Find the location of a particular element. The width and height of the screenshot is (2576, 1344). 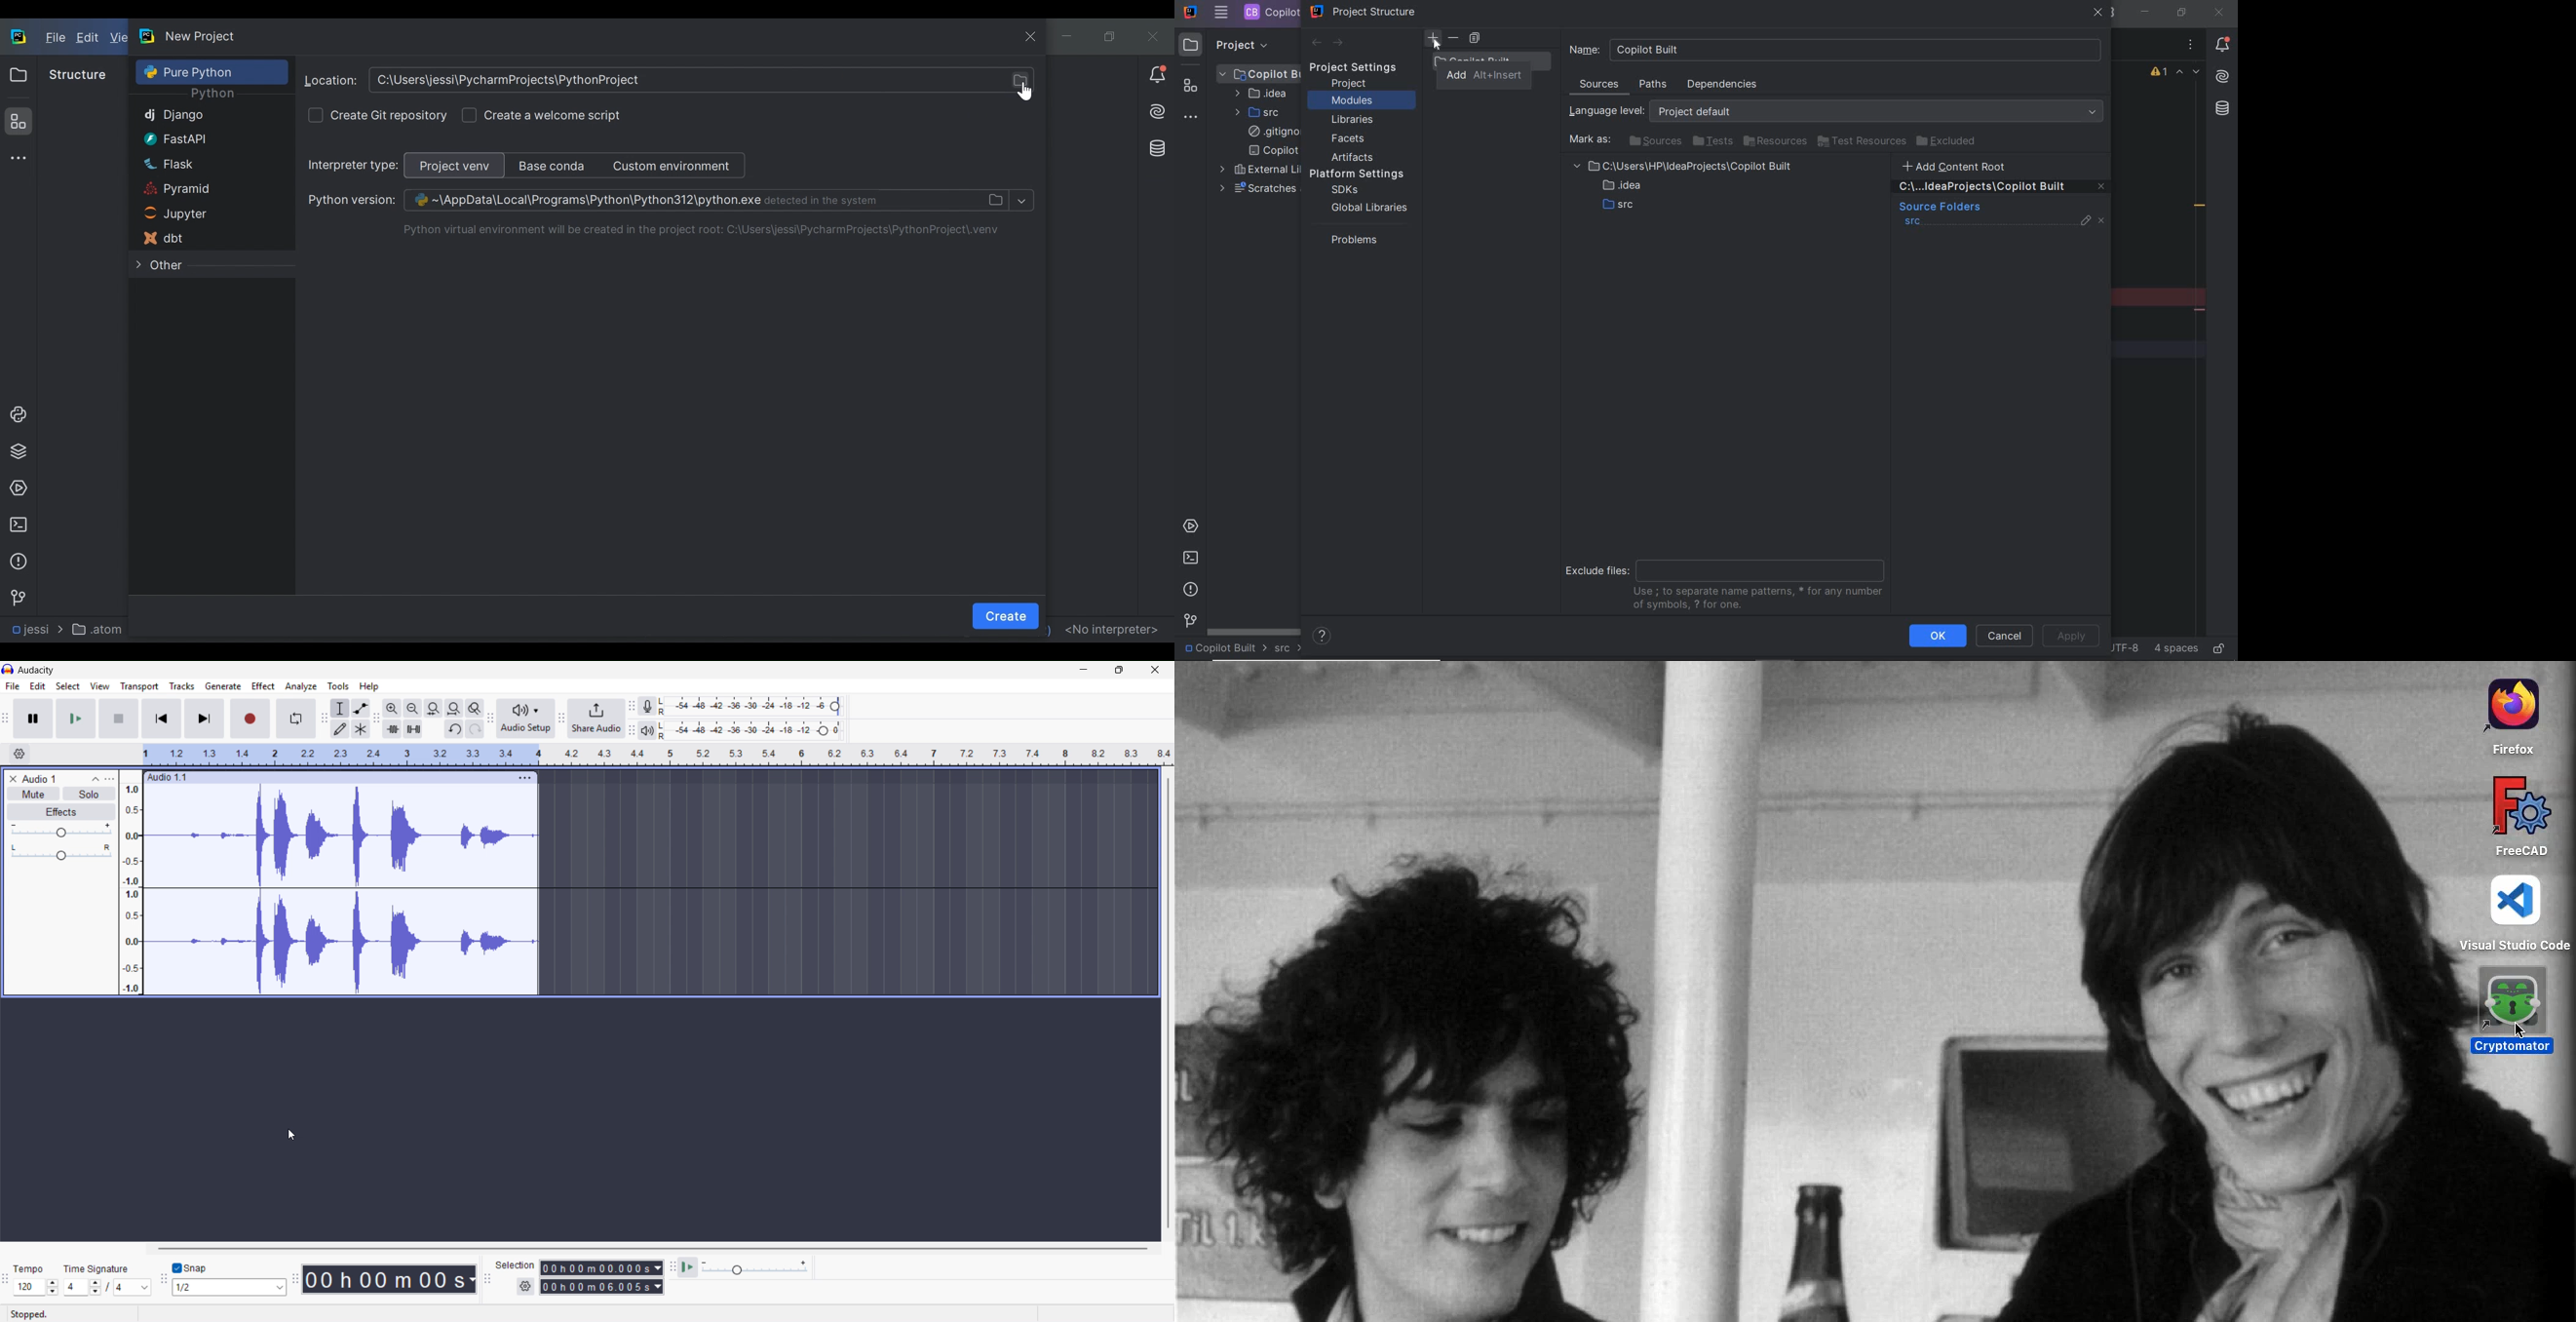

Stop  is located at coordinates (119, 719).